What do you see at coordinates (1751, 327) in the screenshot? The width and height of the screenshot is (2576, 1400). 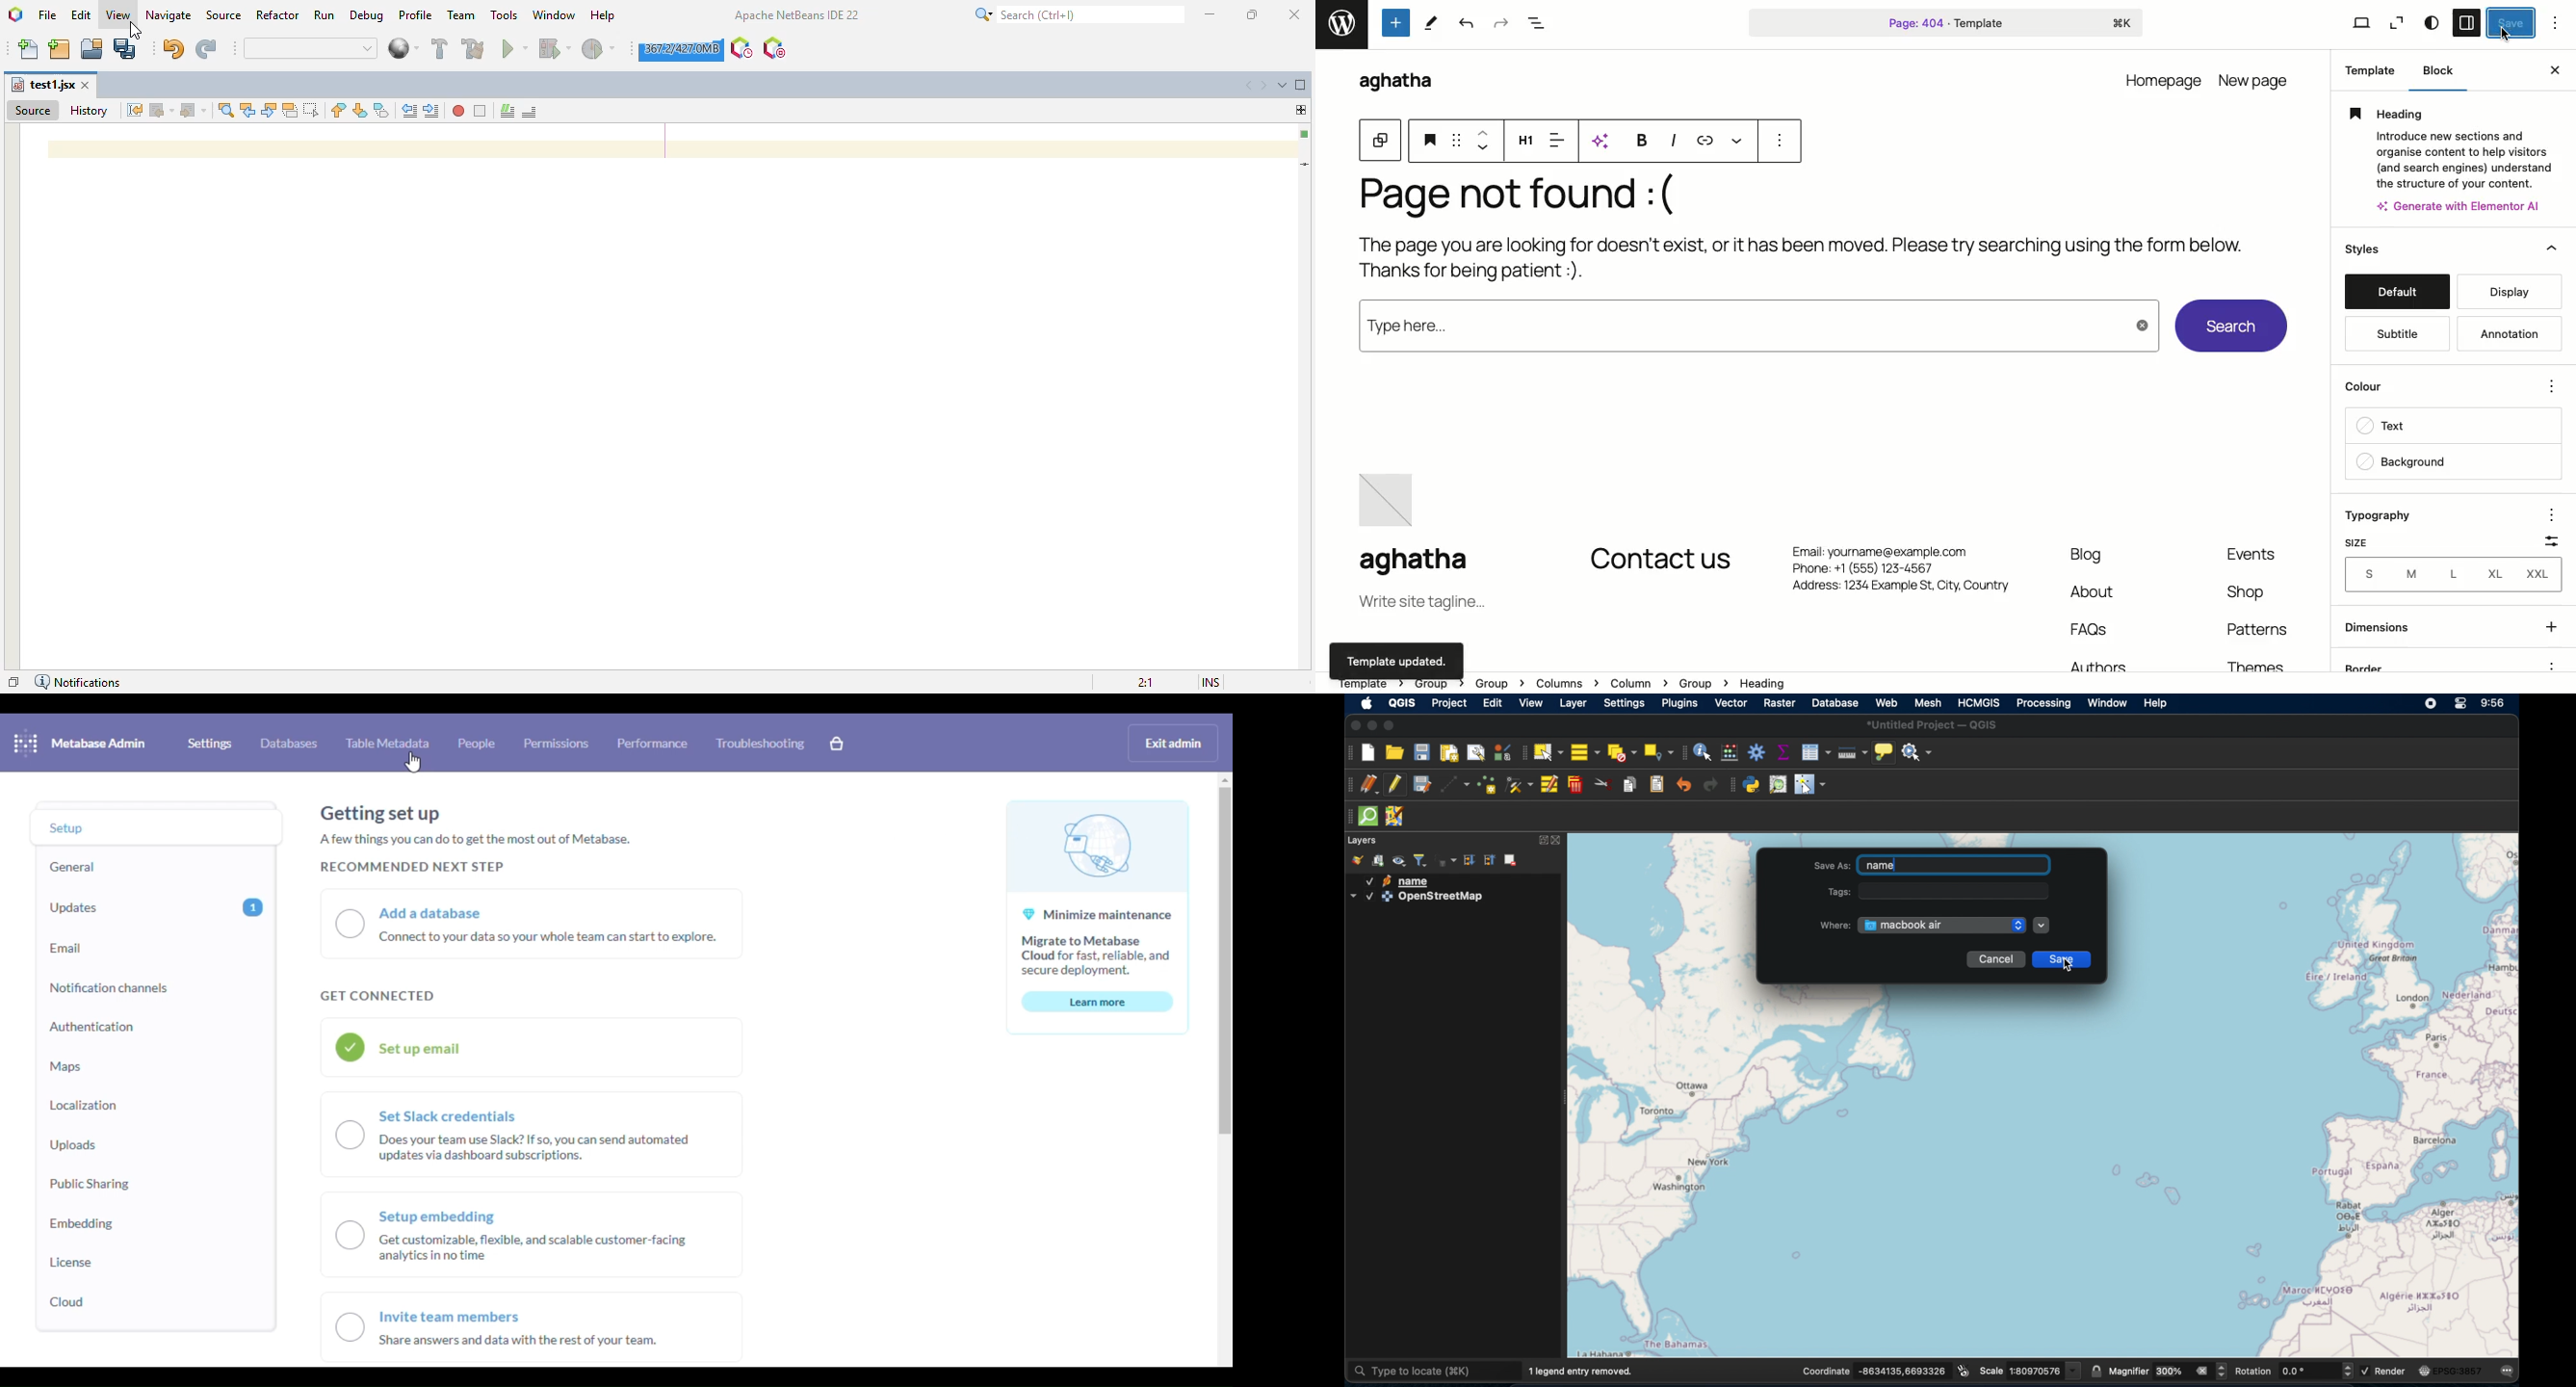 I see `type here` at bounding box center [1751, 327].